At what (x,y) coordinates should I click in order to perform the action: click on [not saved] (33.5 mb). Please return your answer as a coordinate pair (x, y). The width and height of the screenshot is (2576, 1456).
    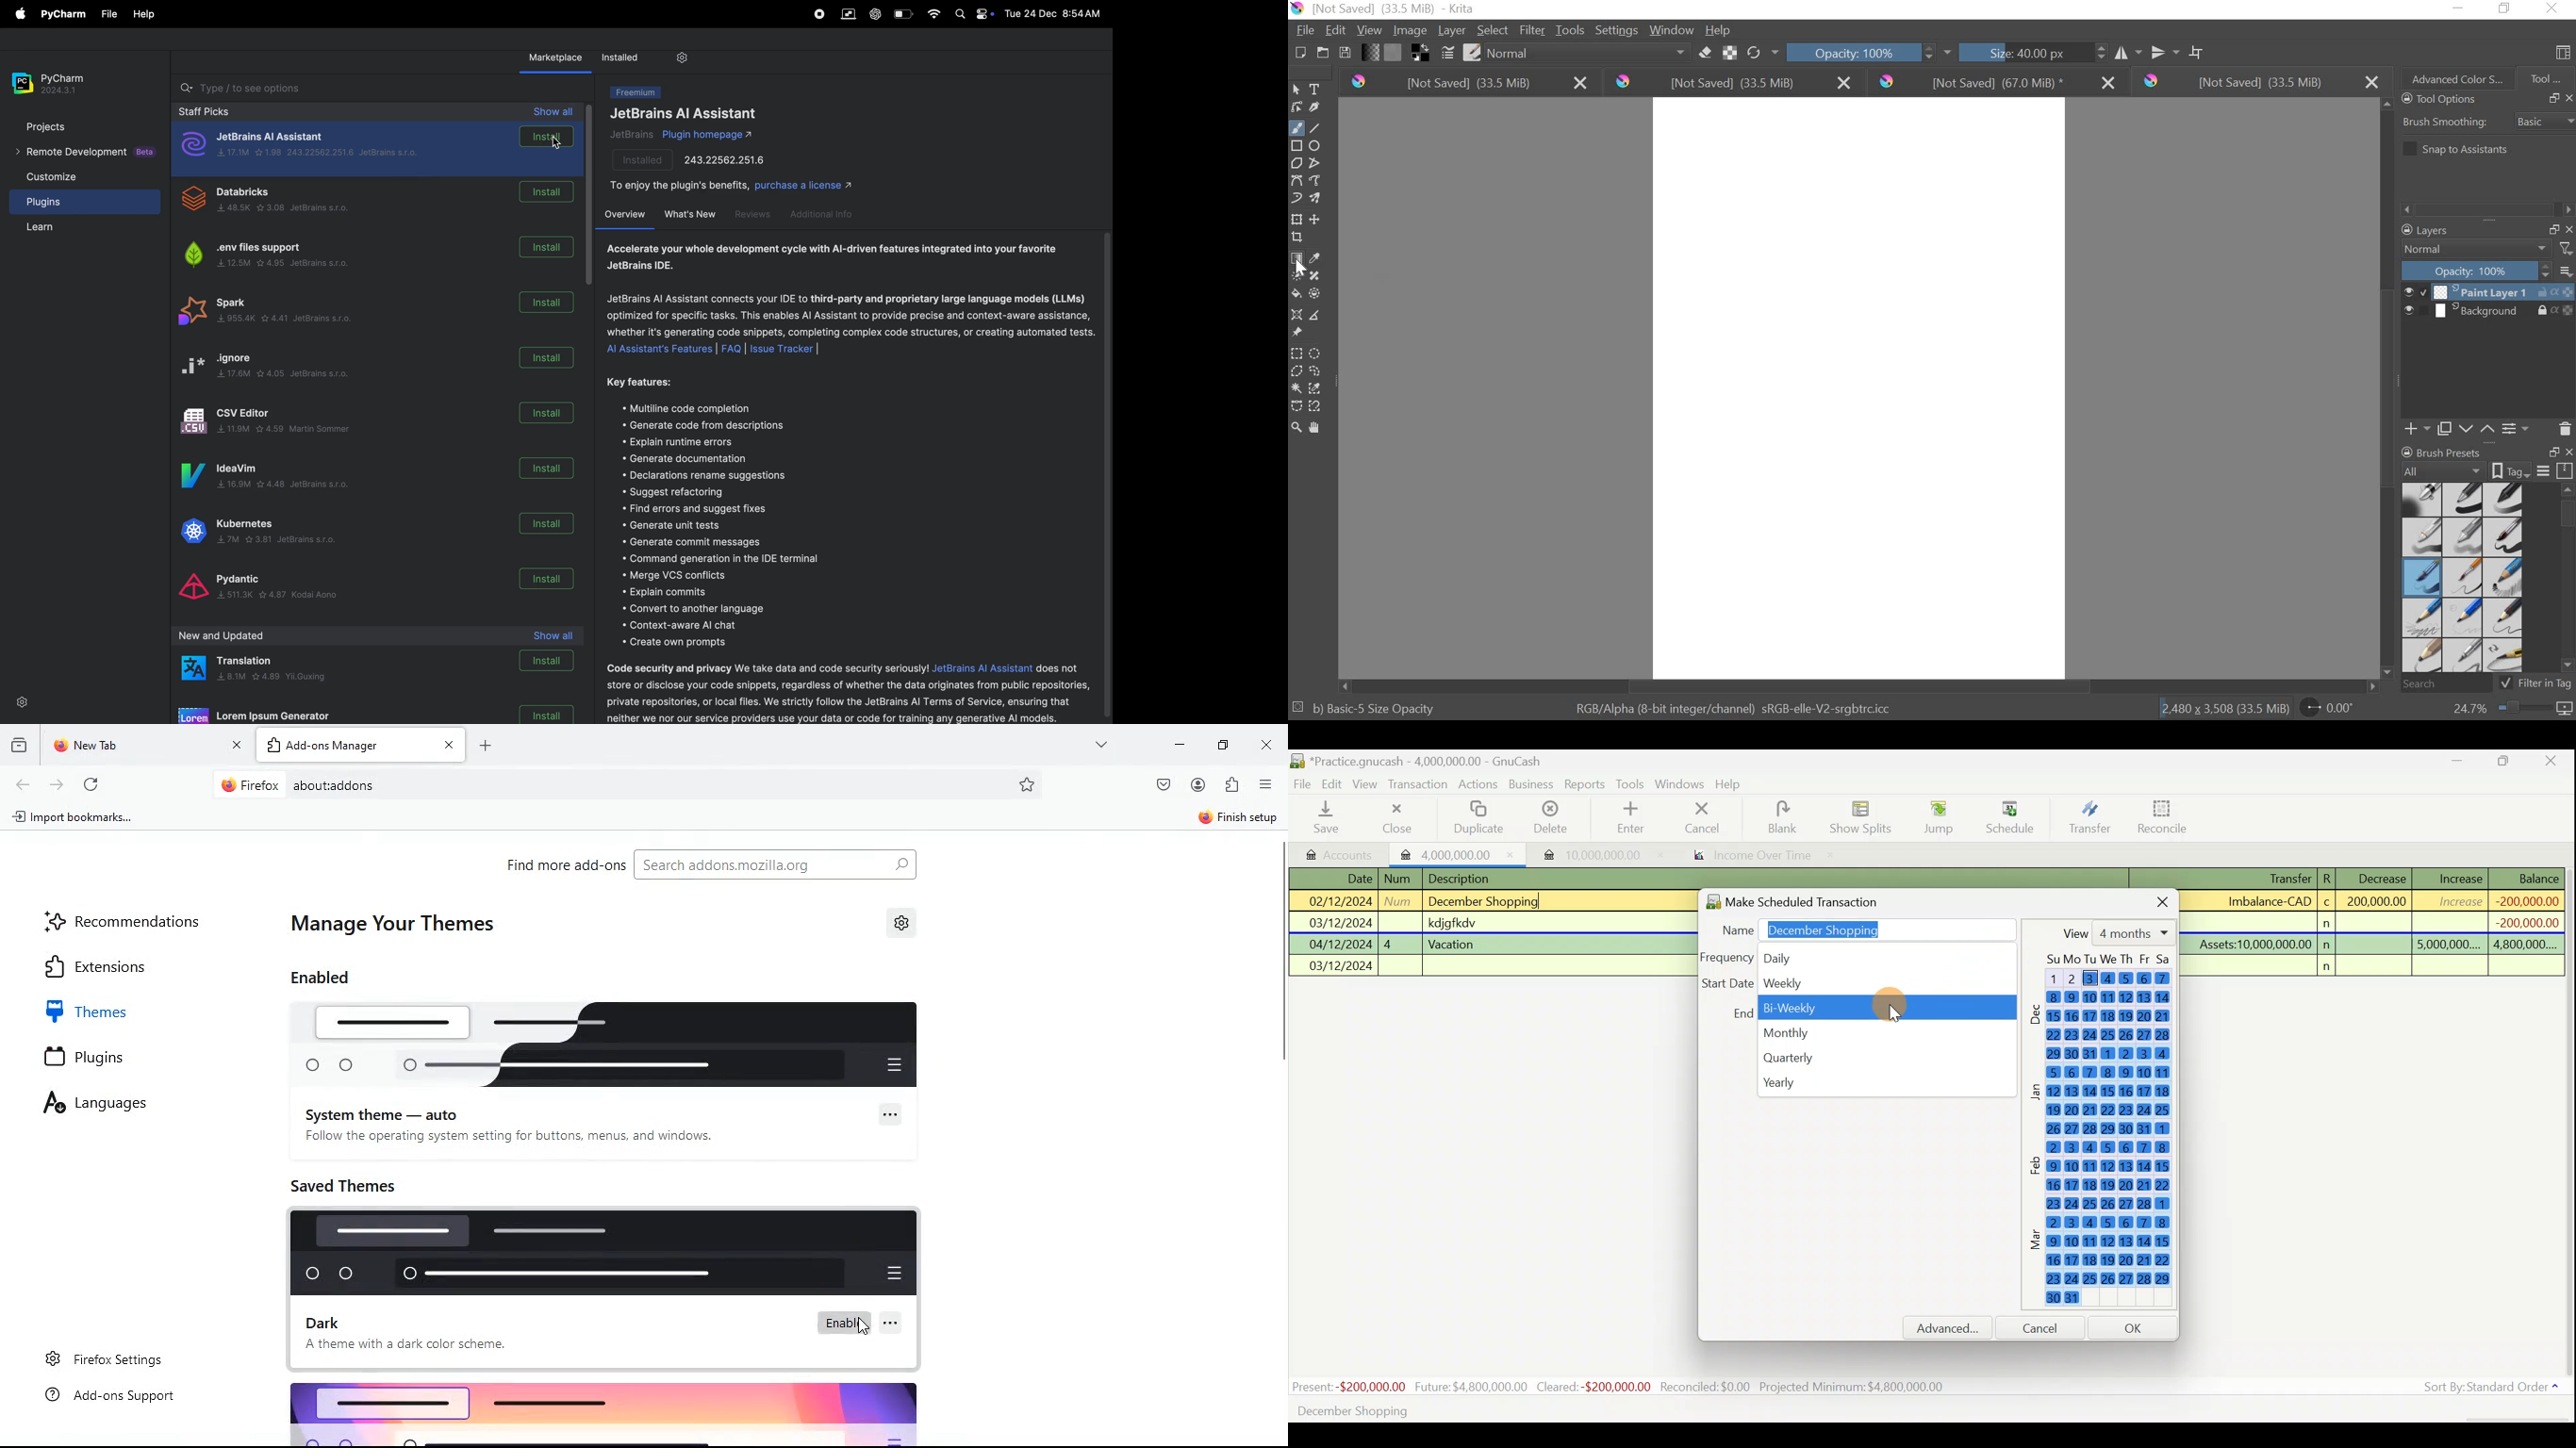
    Looking at the image, I should click on (1464, 84).